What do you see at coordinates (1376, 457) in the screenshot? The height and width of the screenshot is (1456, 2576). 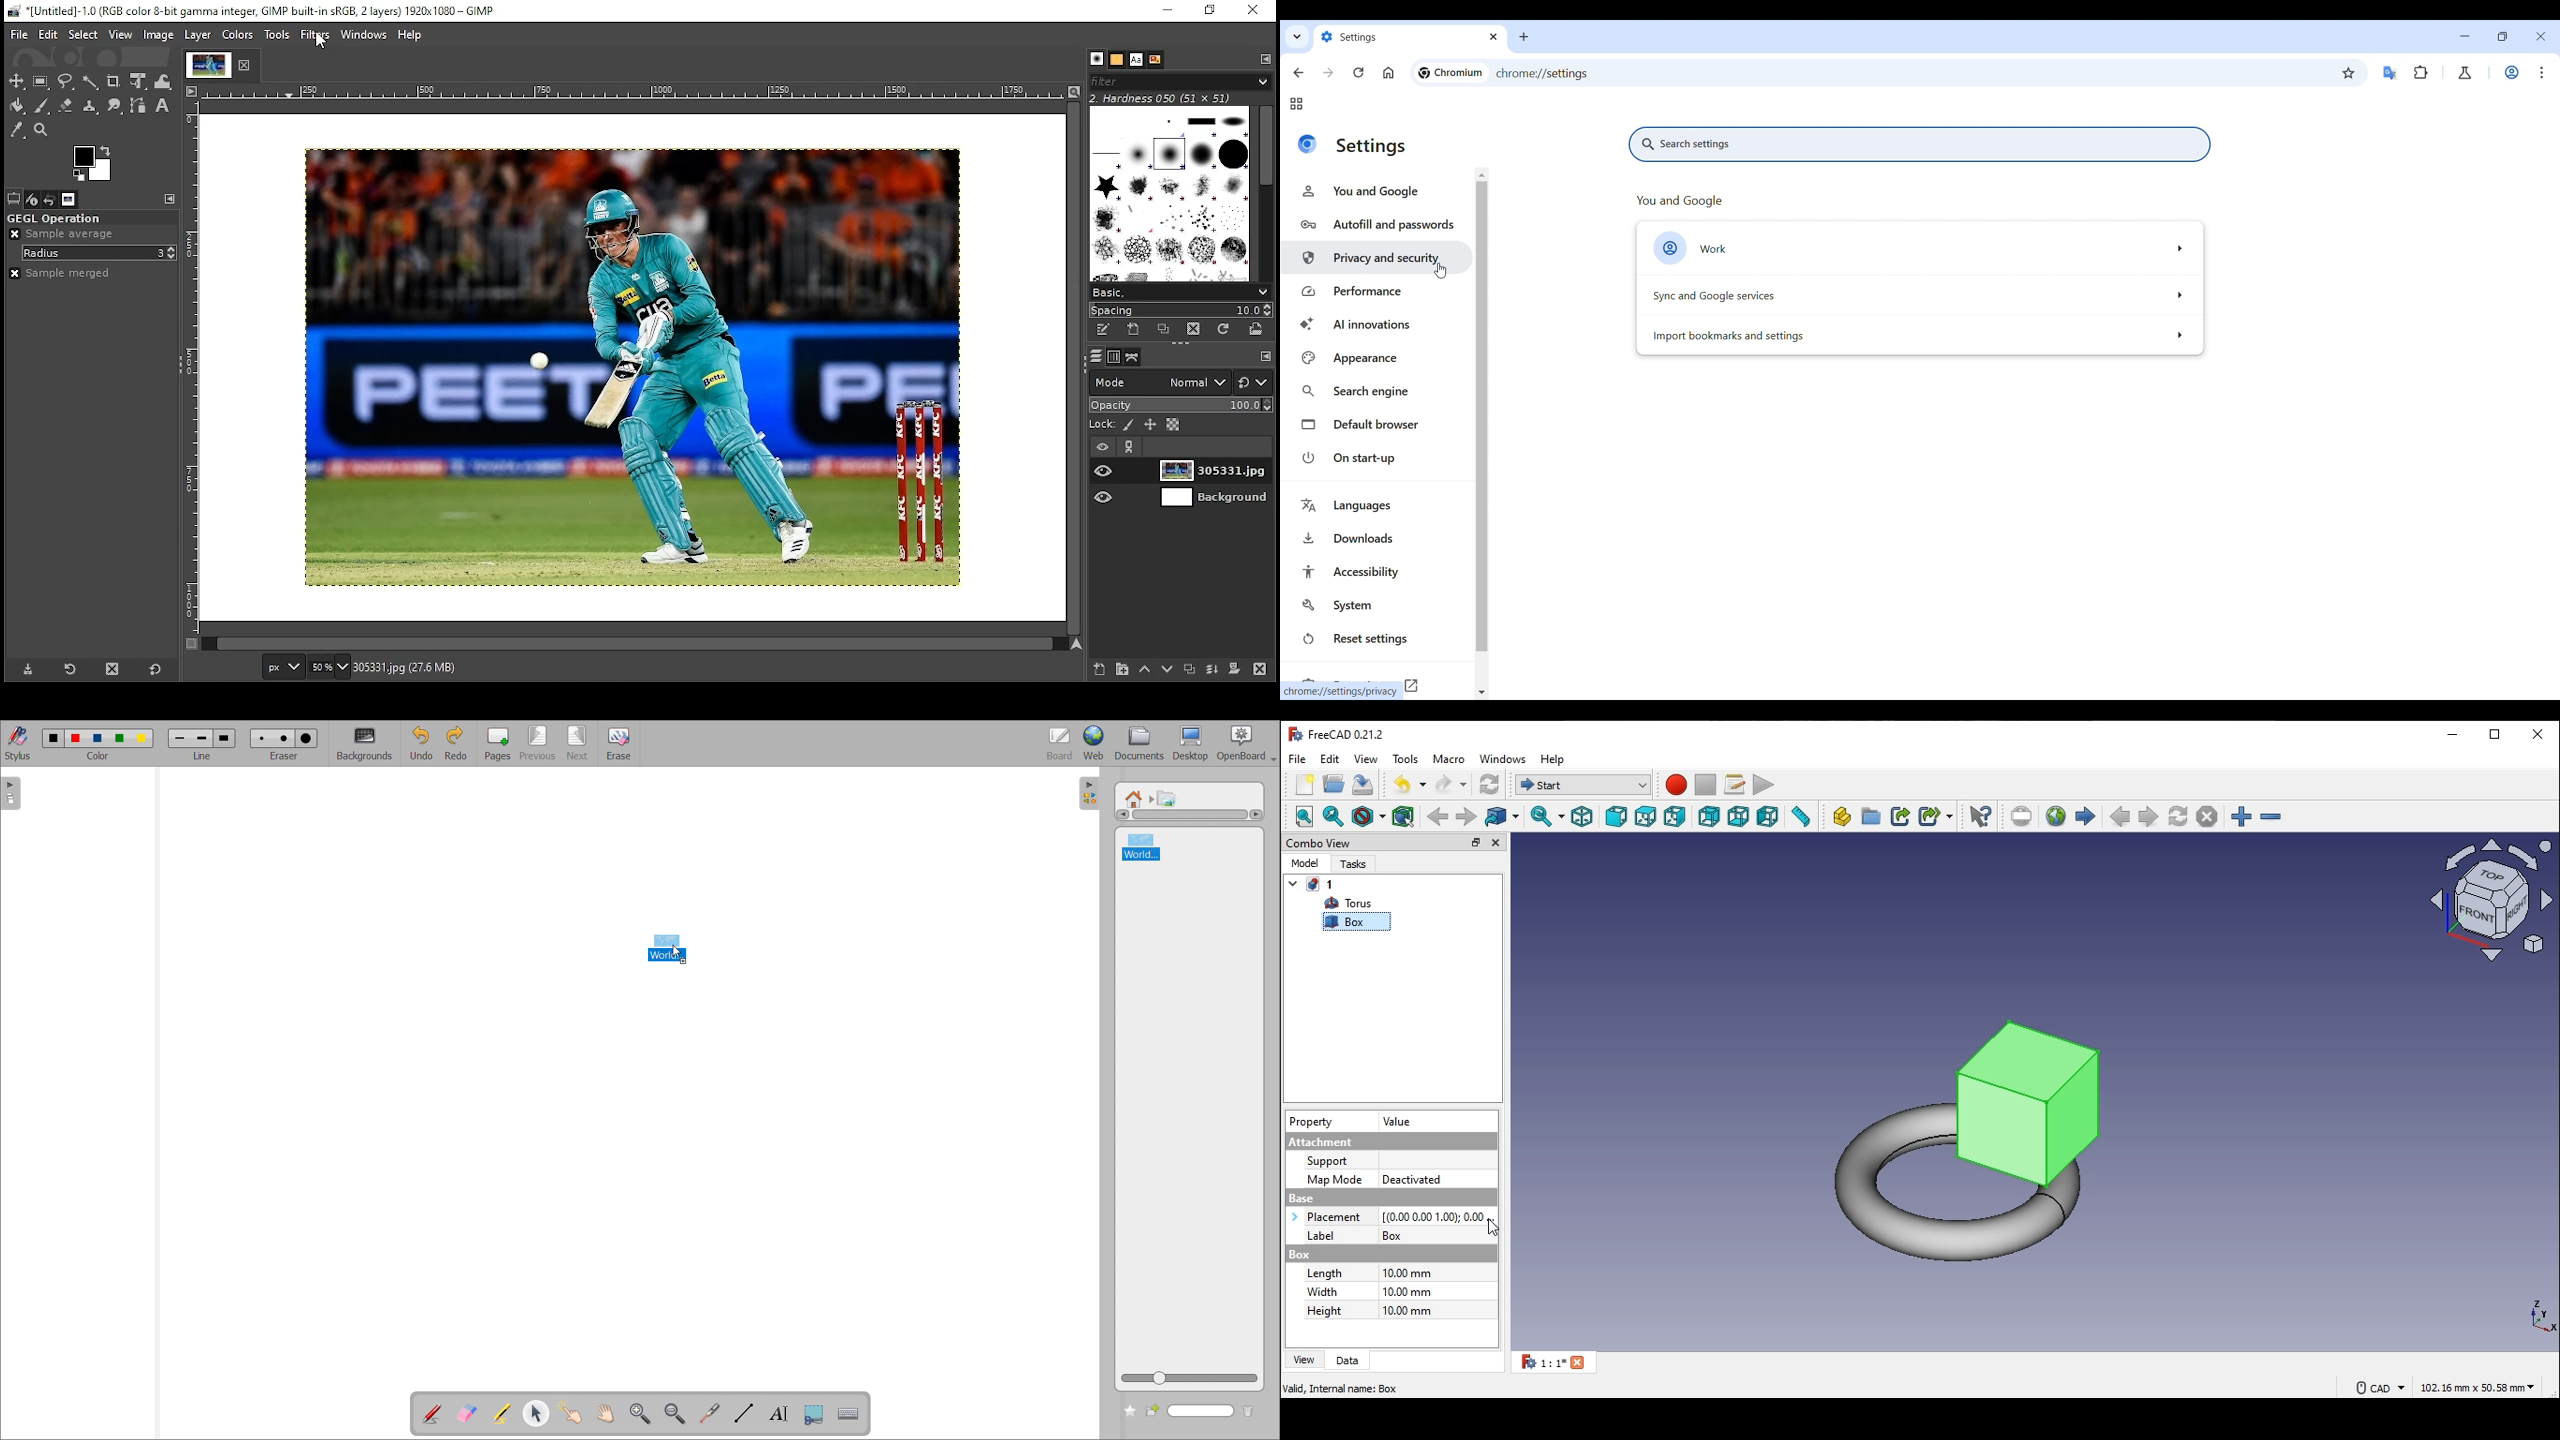 I see `On start-up` at bounding box center [1376, 457].